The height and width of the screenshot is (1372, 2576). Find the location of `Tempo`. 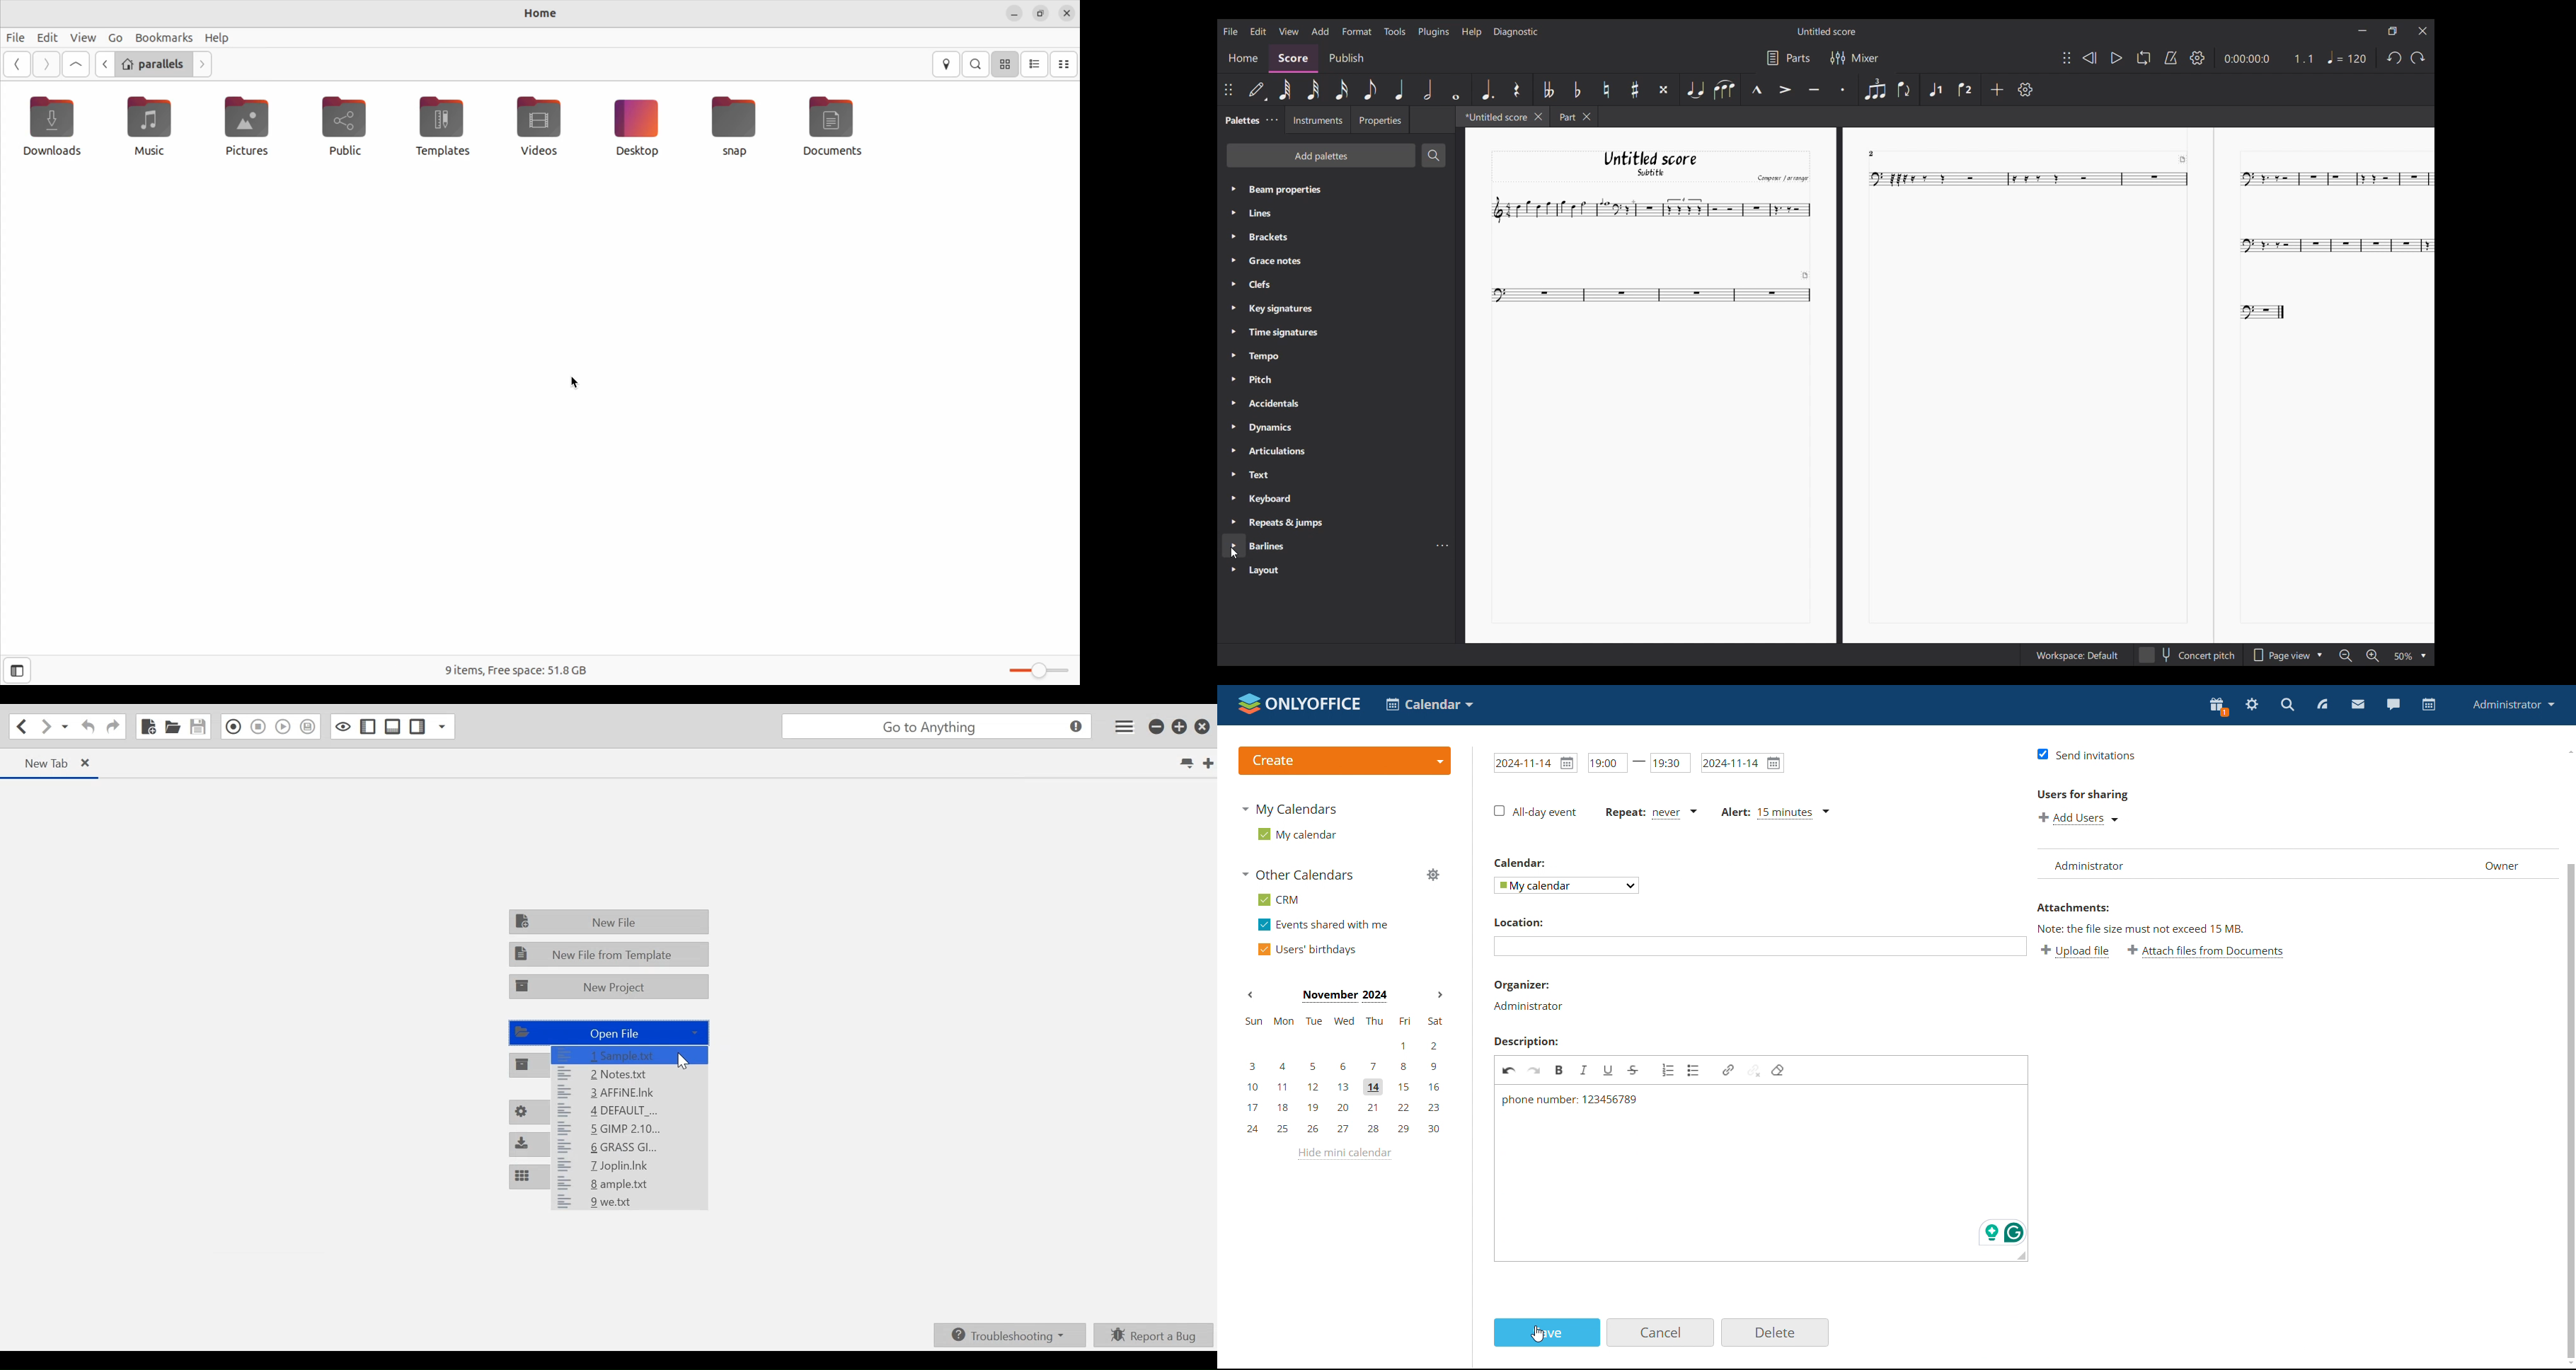

Tempo is located at coordinates (2347, 57).